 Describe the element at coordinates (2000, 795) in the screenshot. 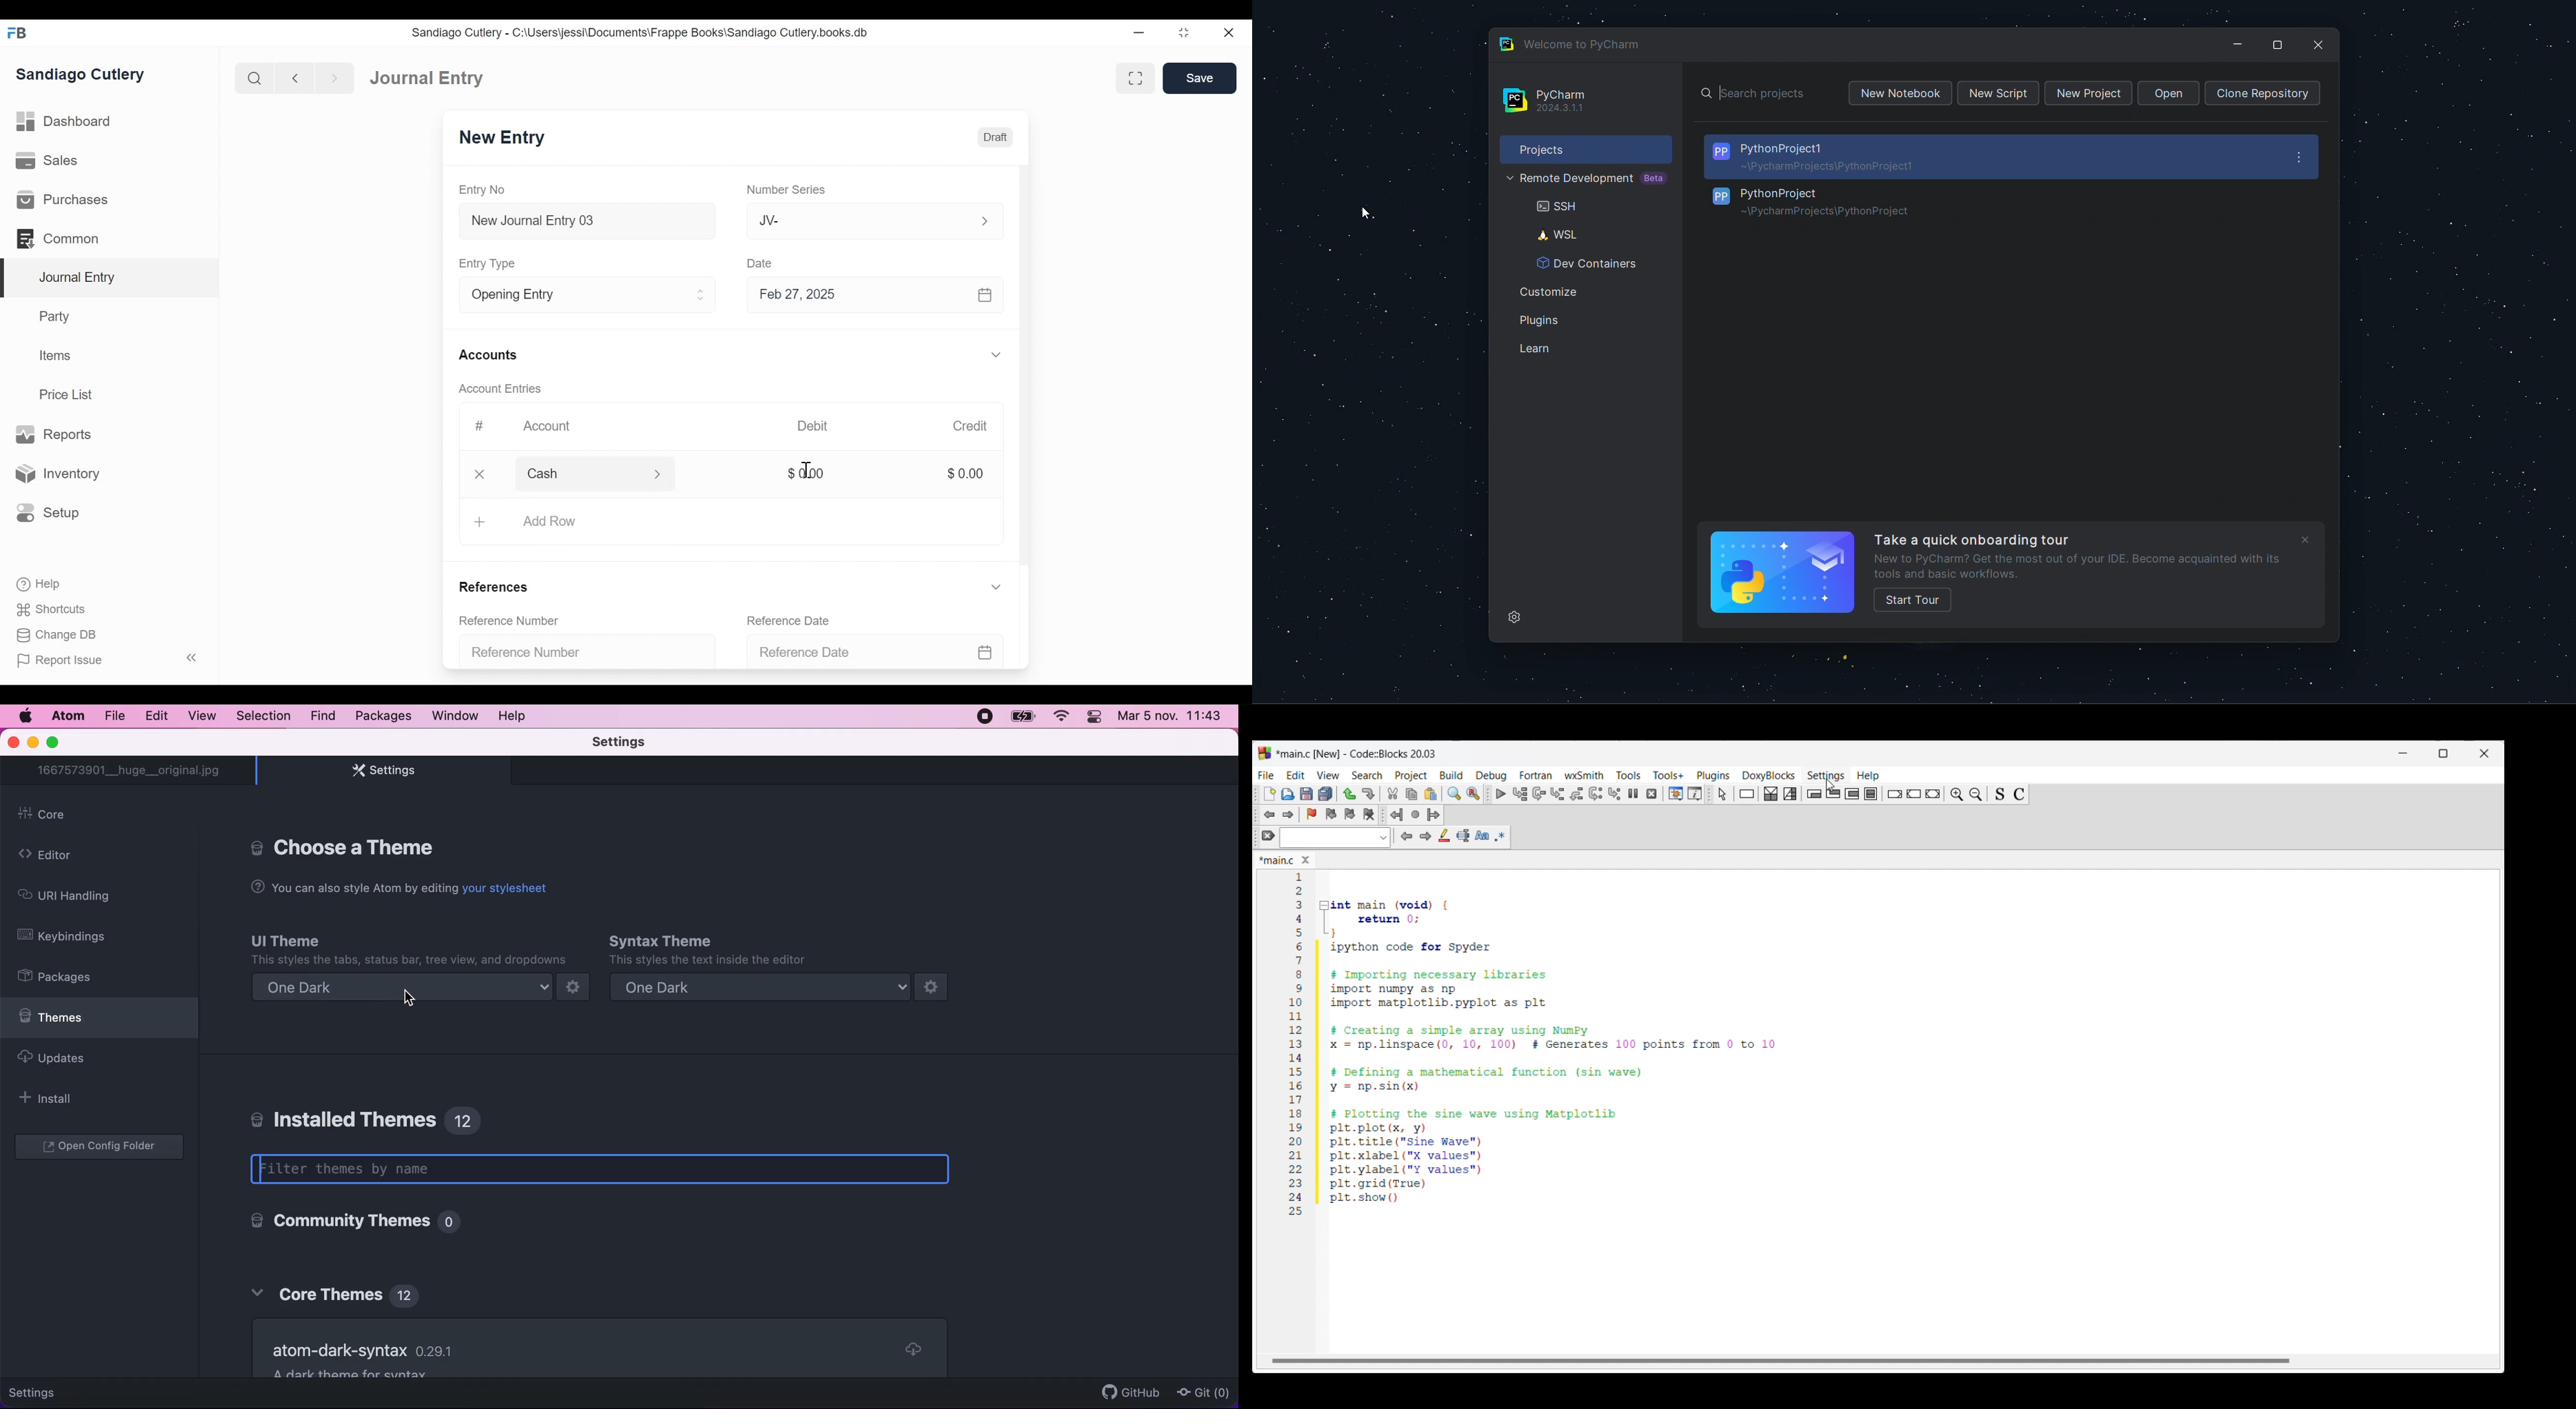

I see `Toggle source` at that location.